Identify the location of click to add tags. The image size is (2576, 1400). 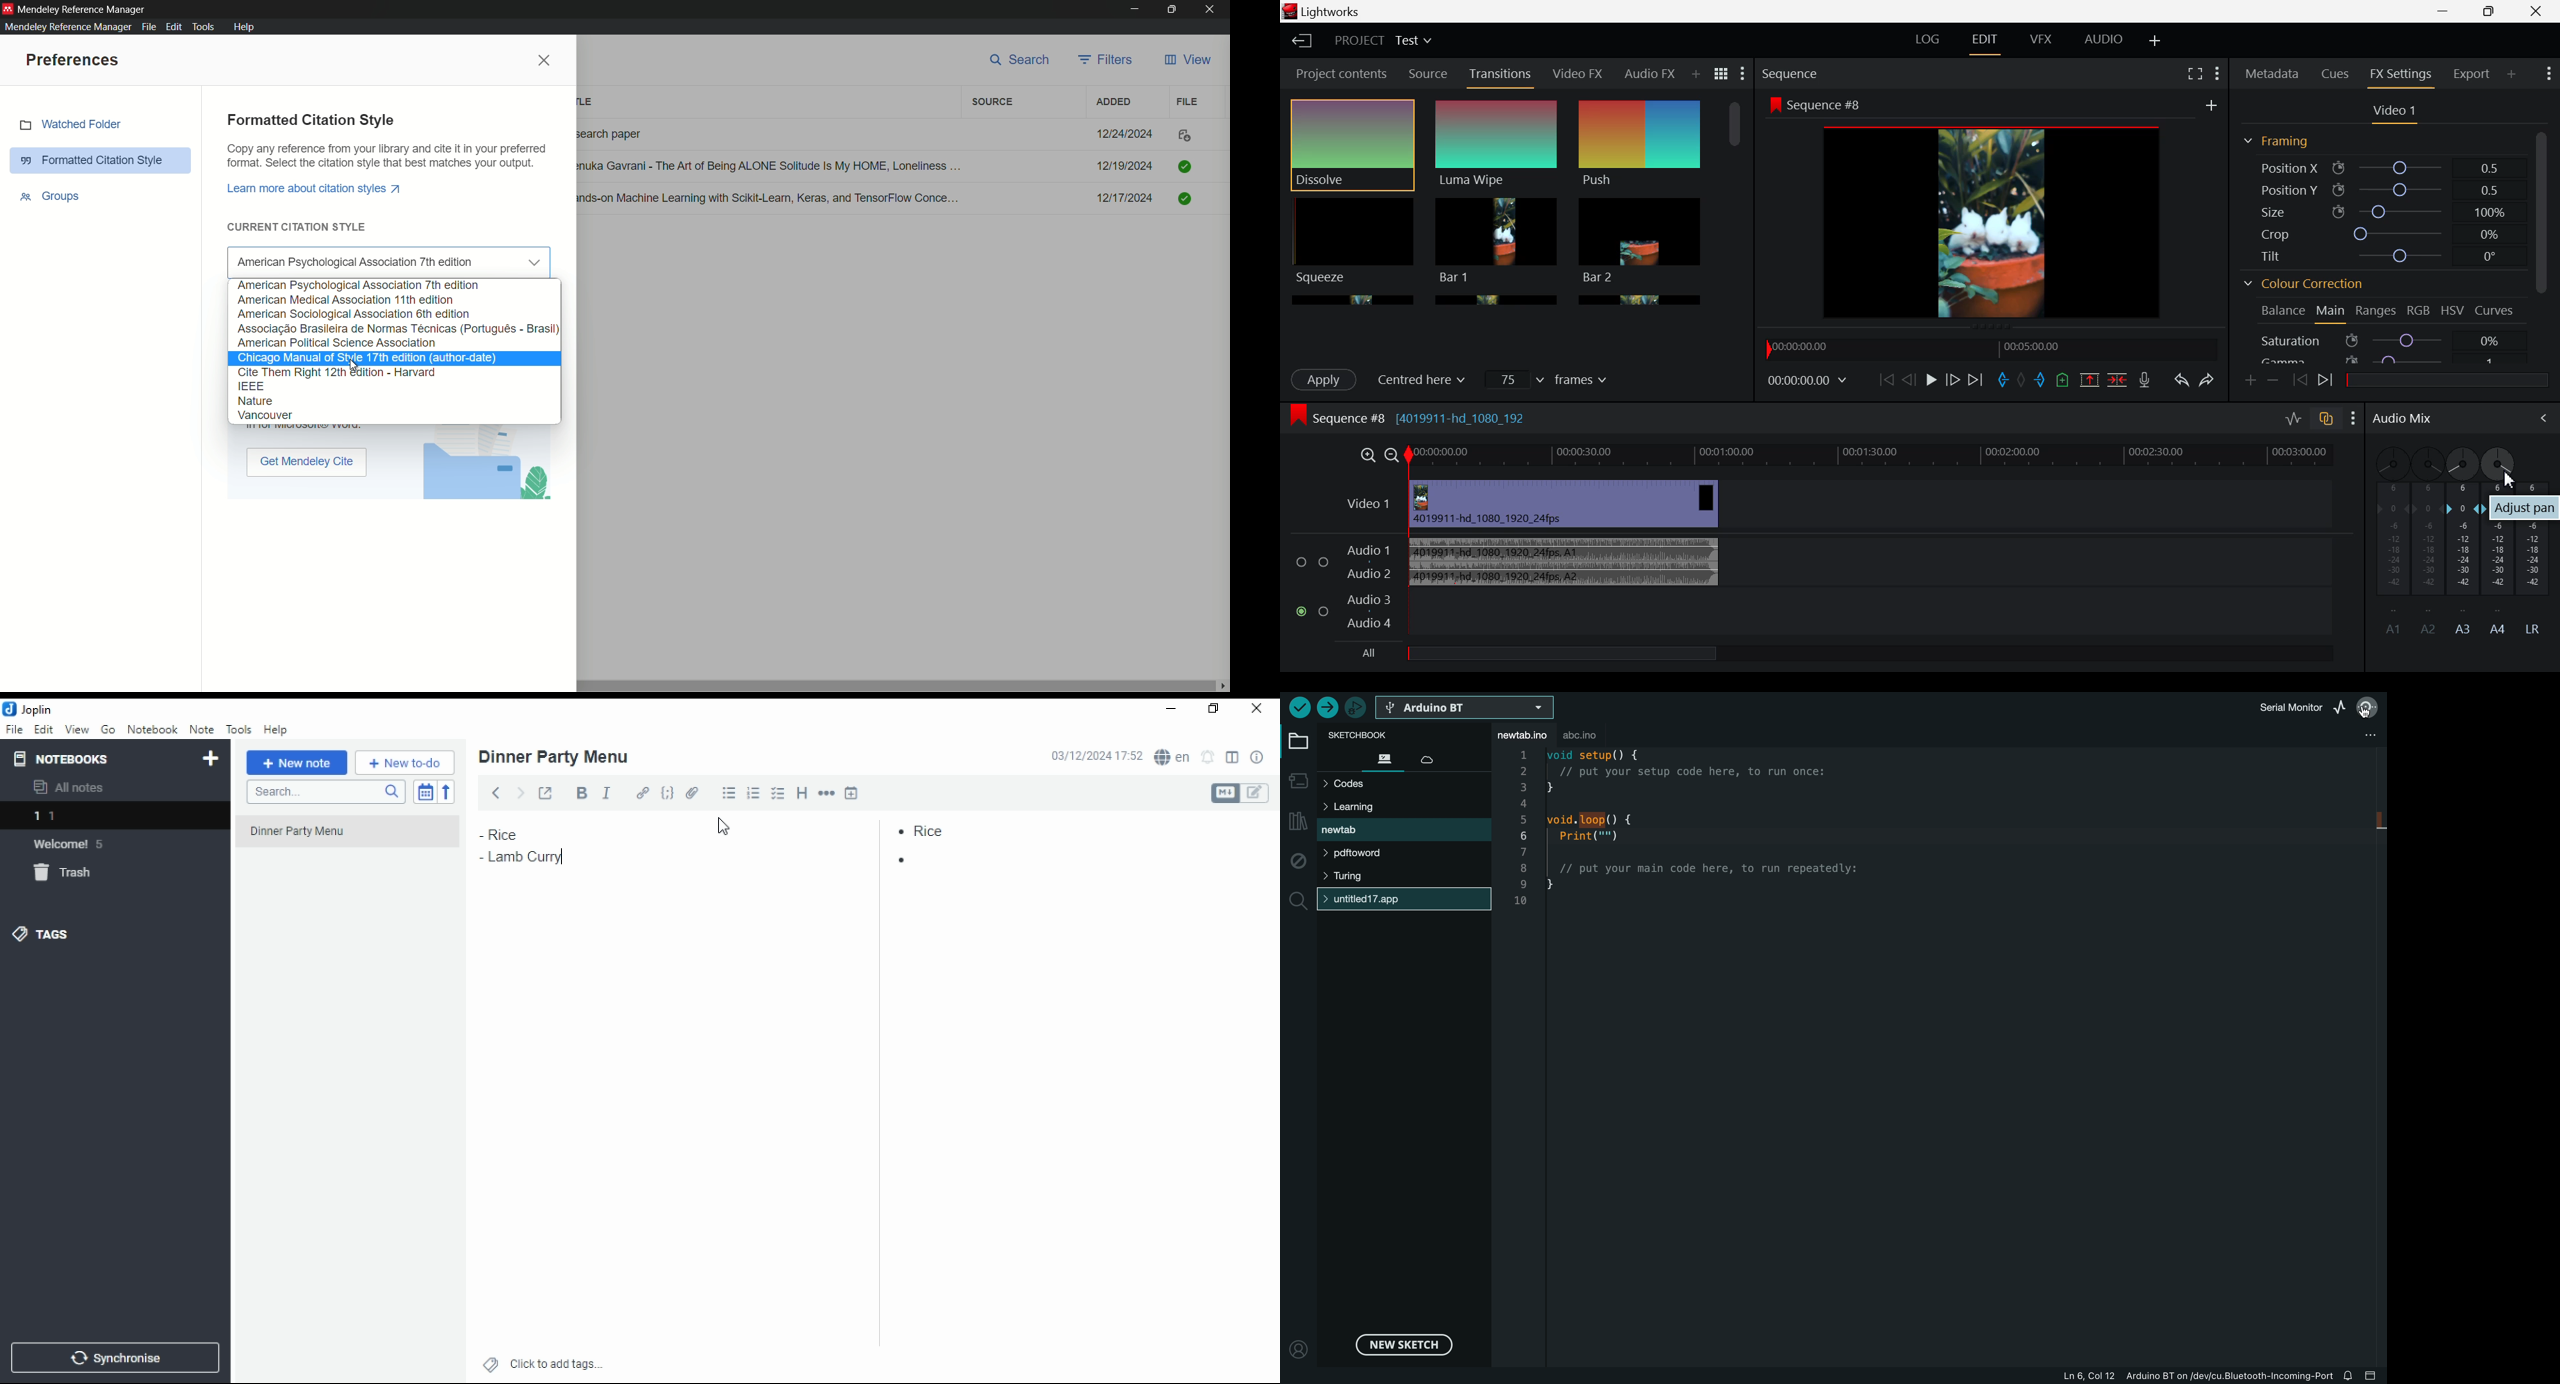
(554, 1363).